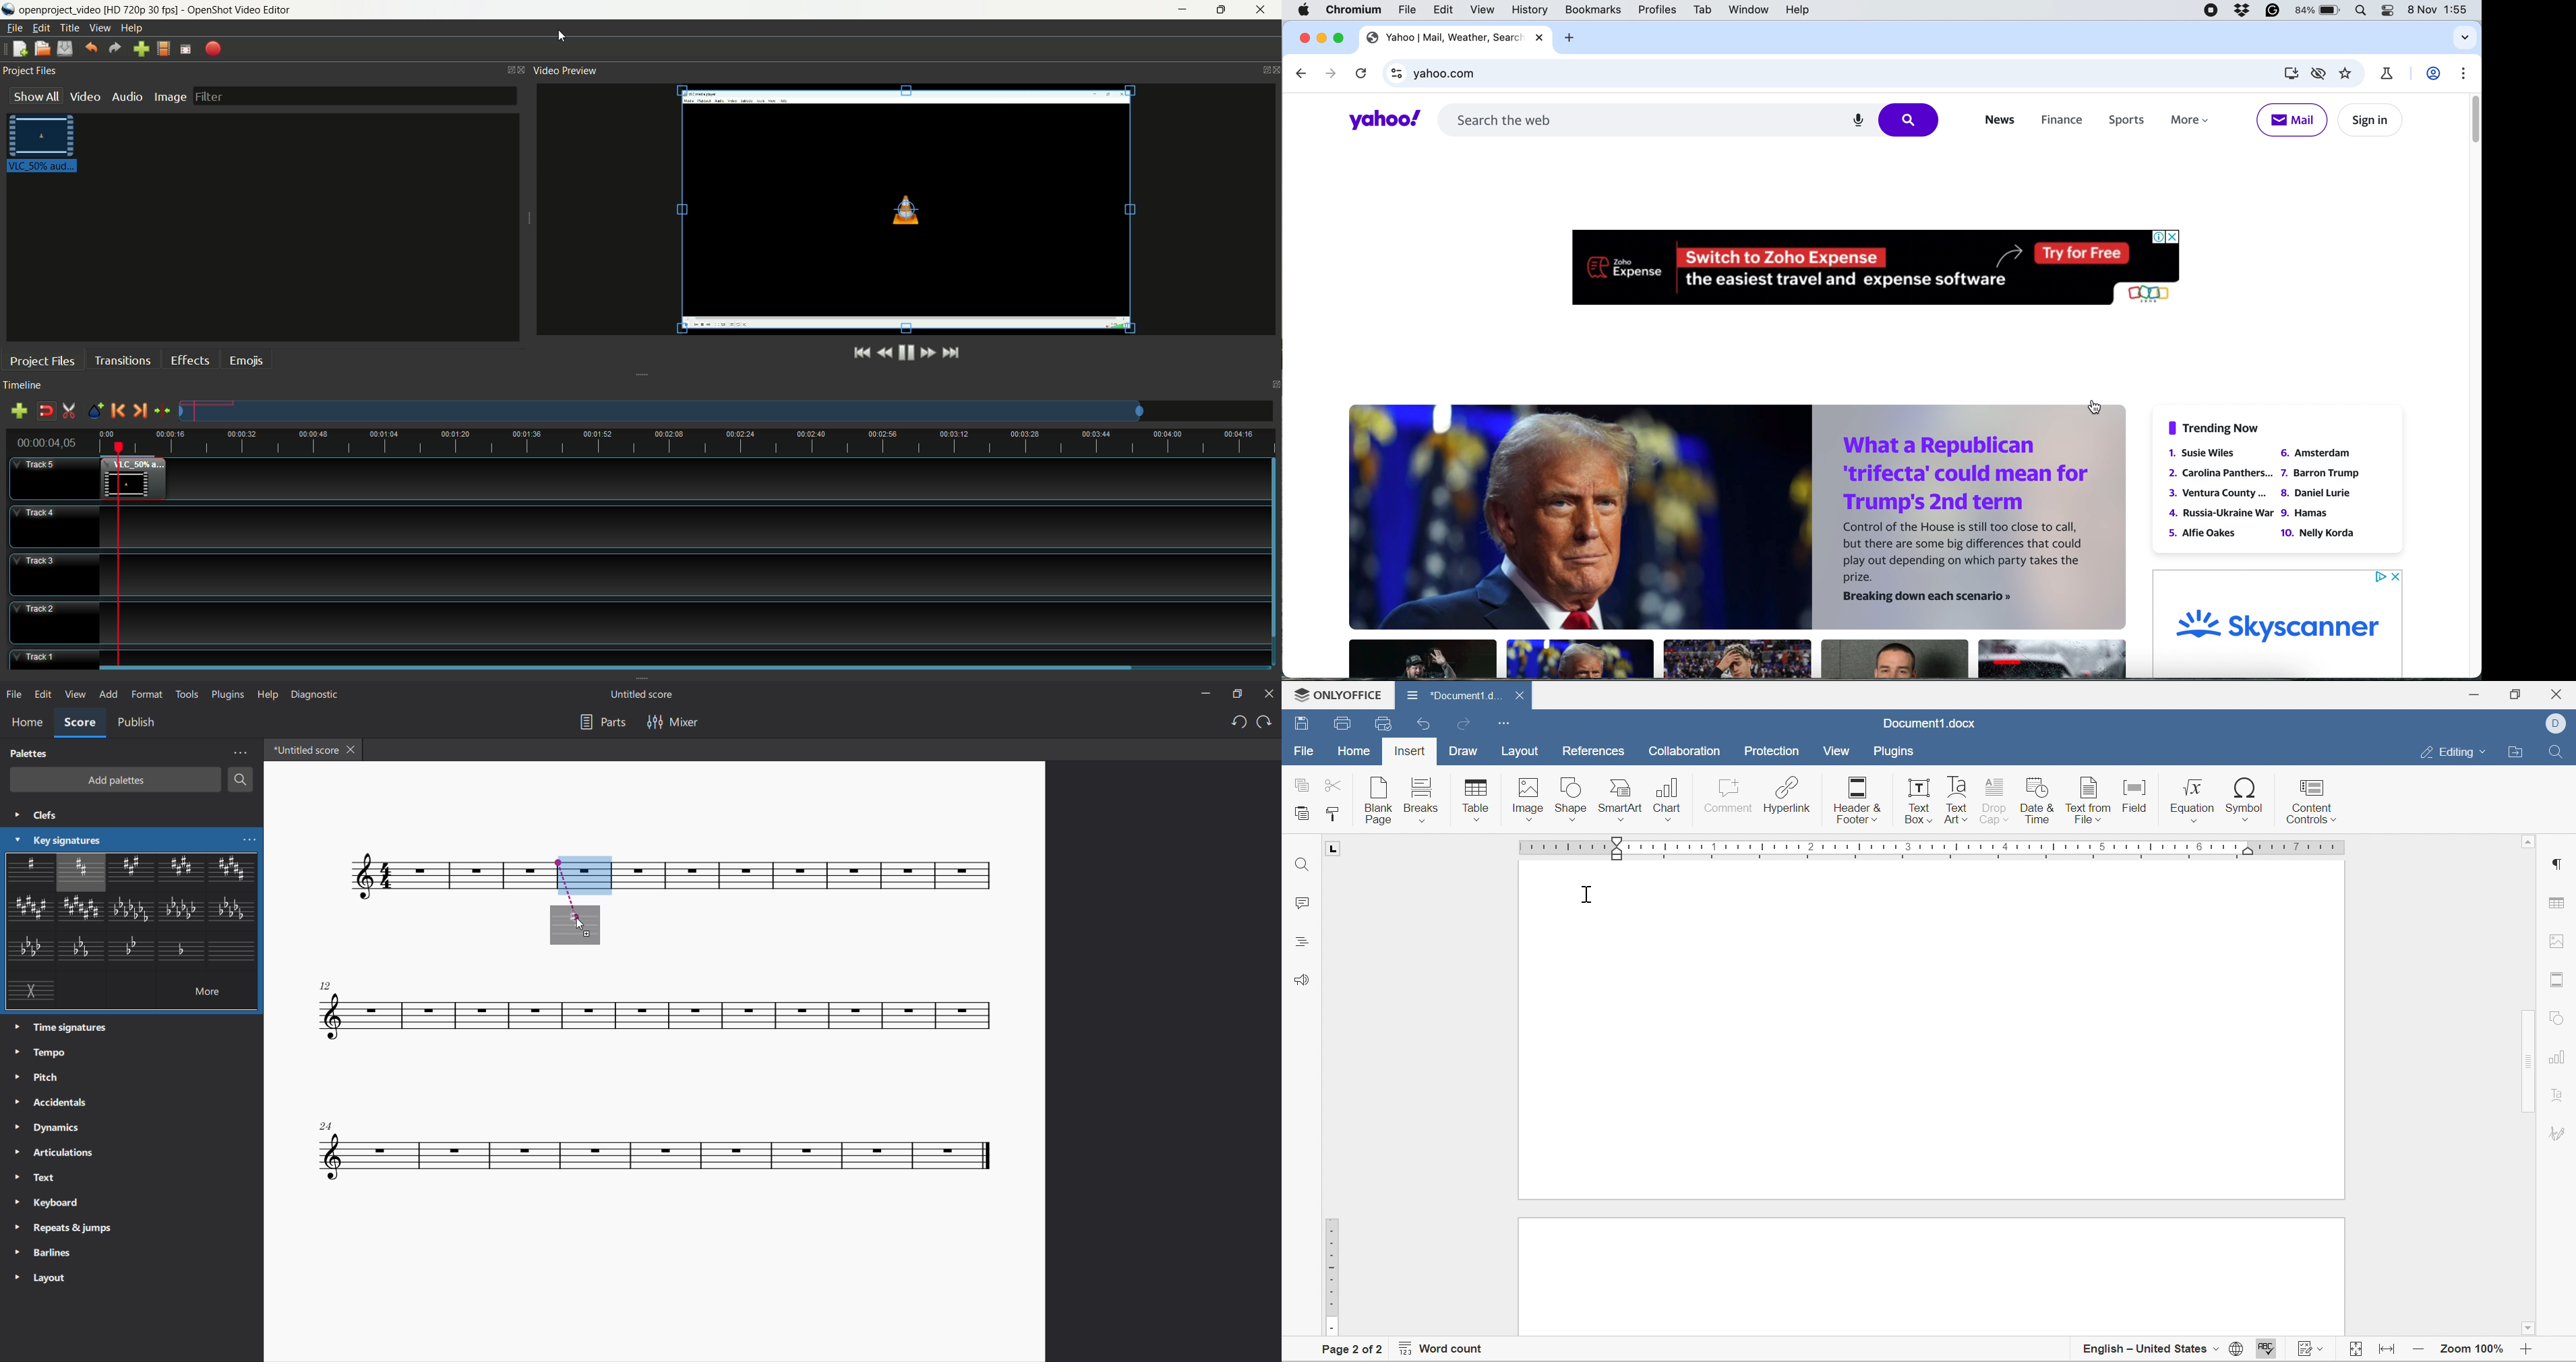  I want to click on News Article , so click(2050, 661).